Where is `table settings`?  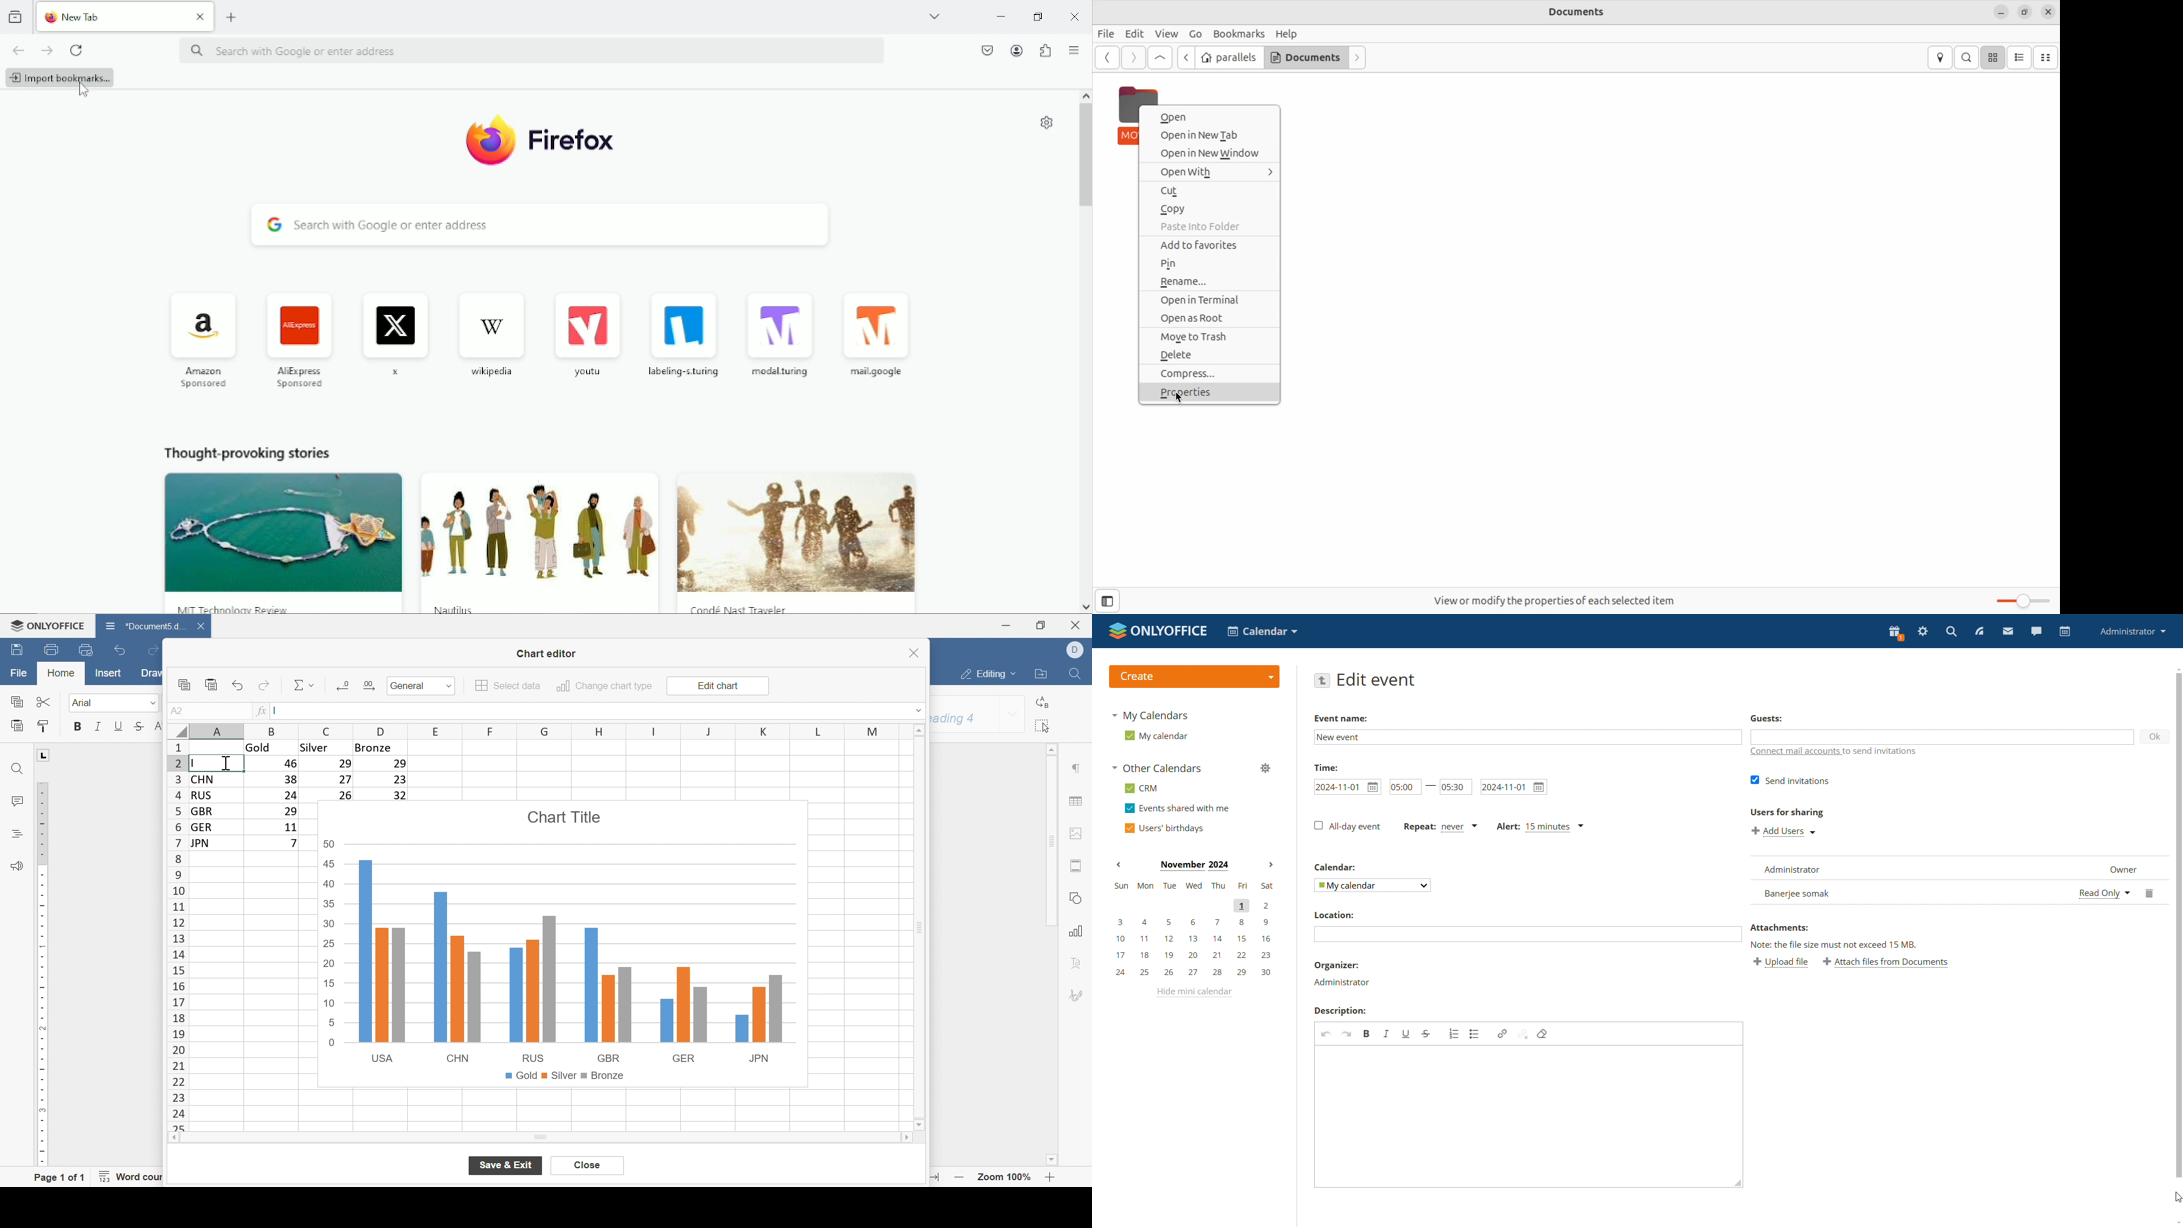 table settings is located at coordinates (1076, 801).